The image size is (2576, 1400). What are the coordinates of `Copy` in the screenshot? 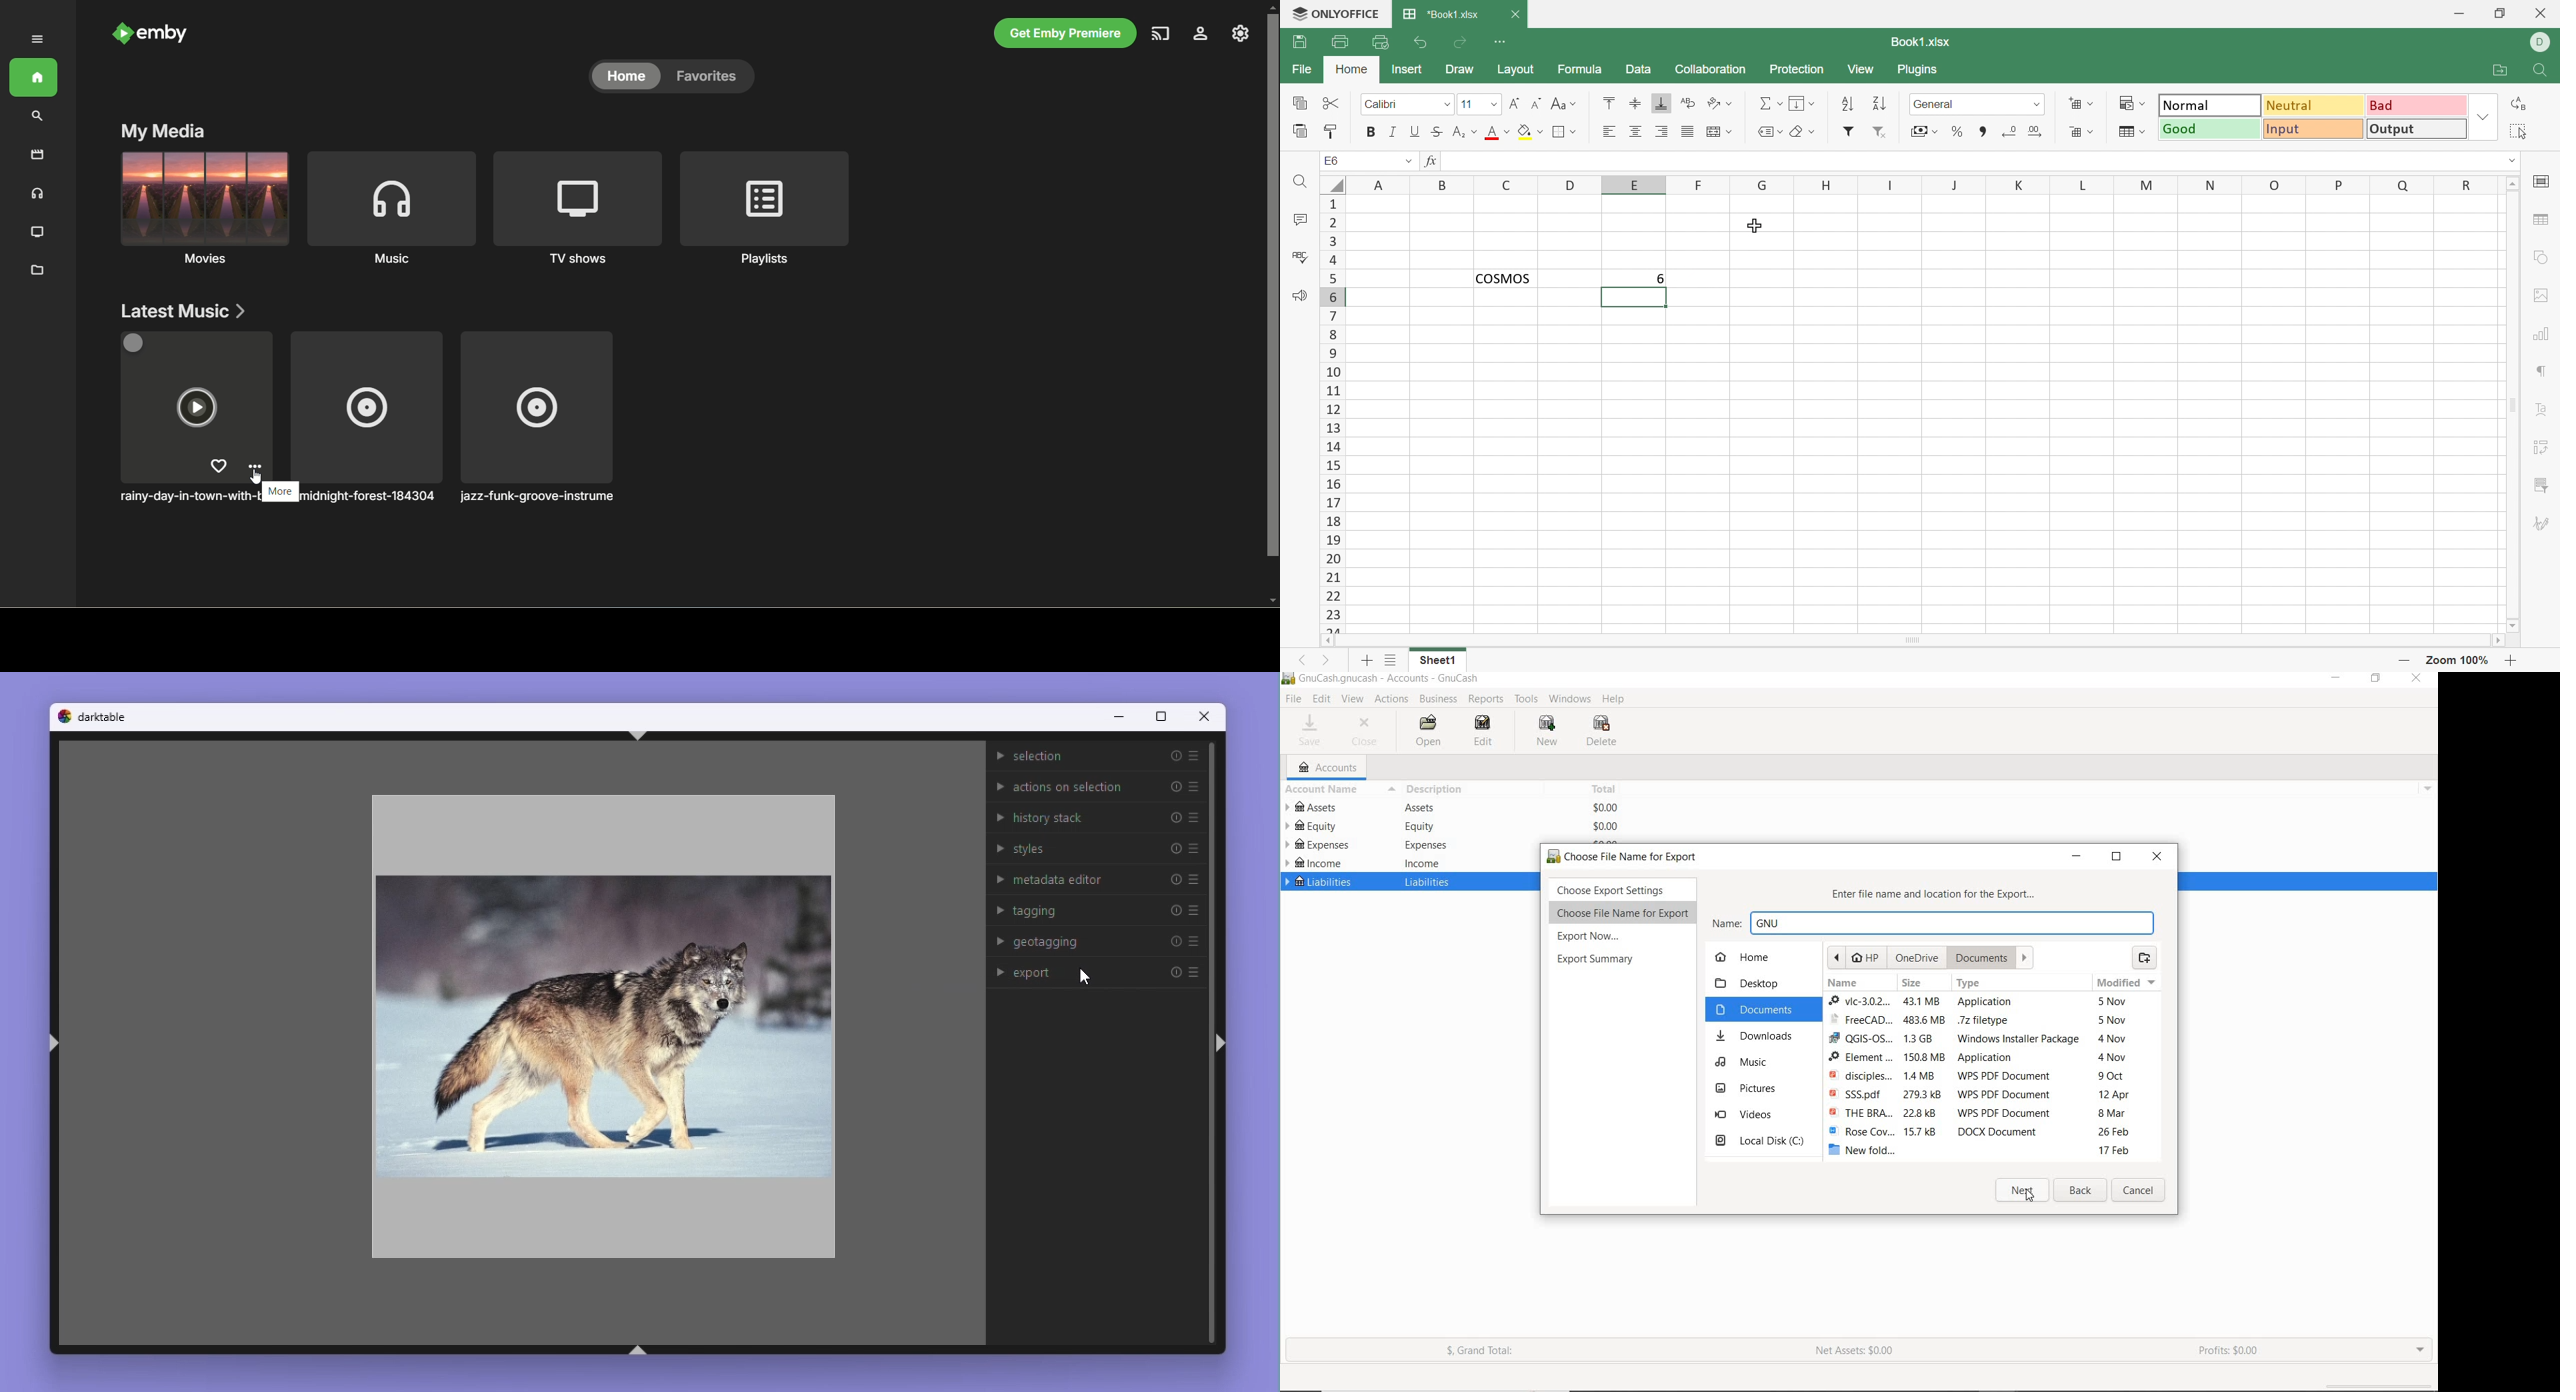 It's located at (1299, 102).